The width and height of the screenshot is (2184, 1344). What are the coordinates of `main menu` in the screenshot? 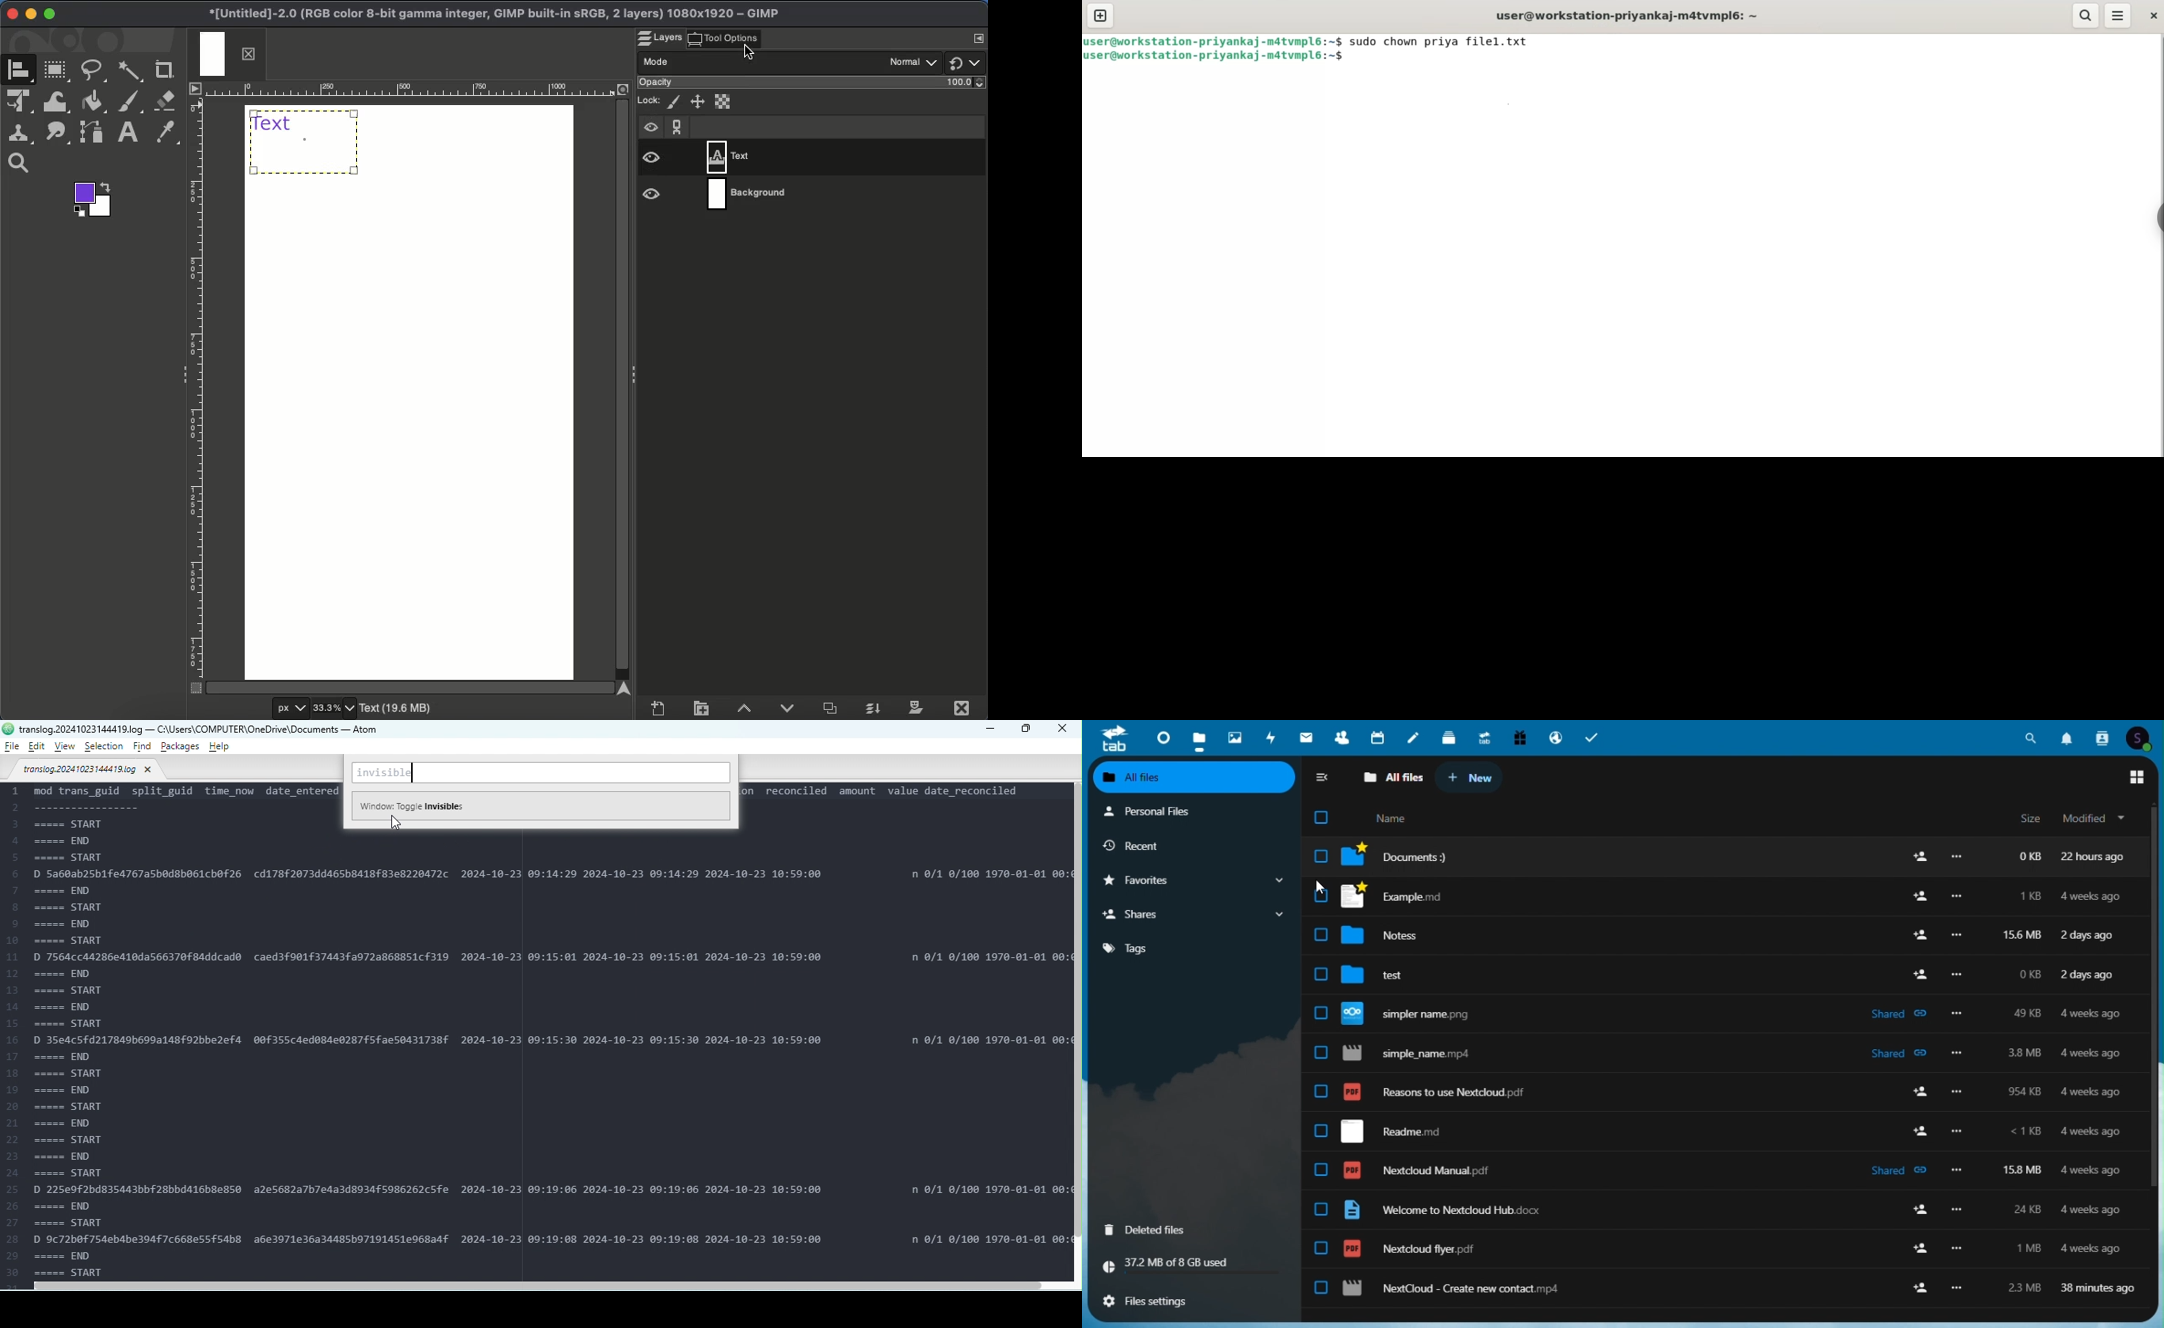 It's located at (2139, 778).